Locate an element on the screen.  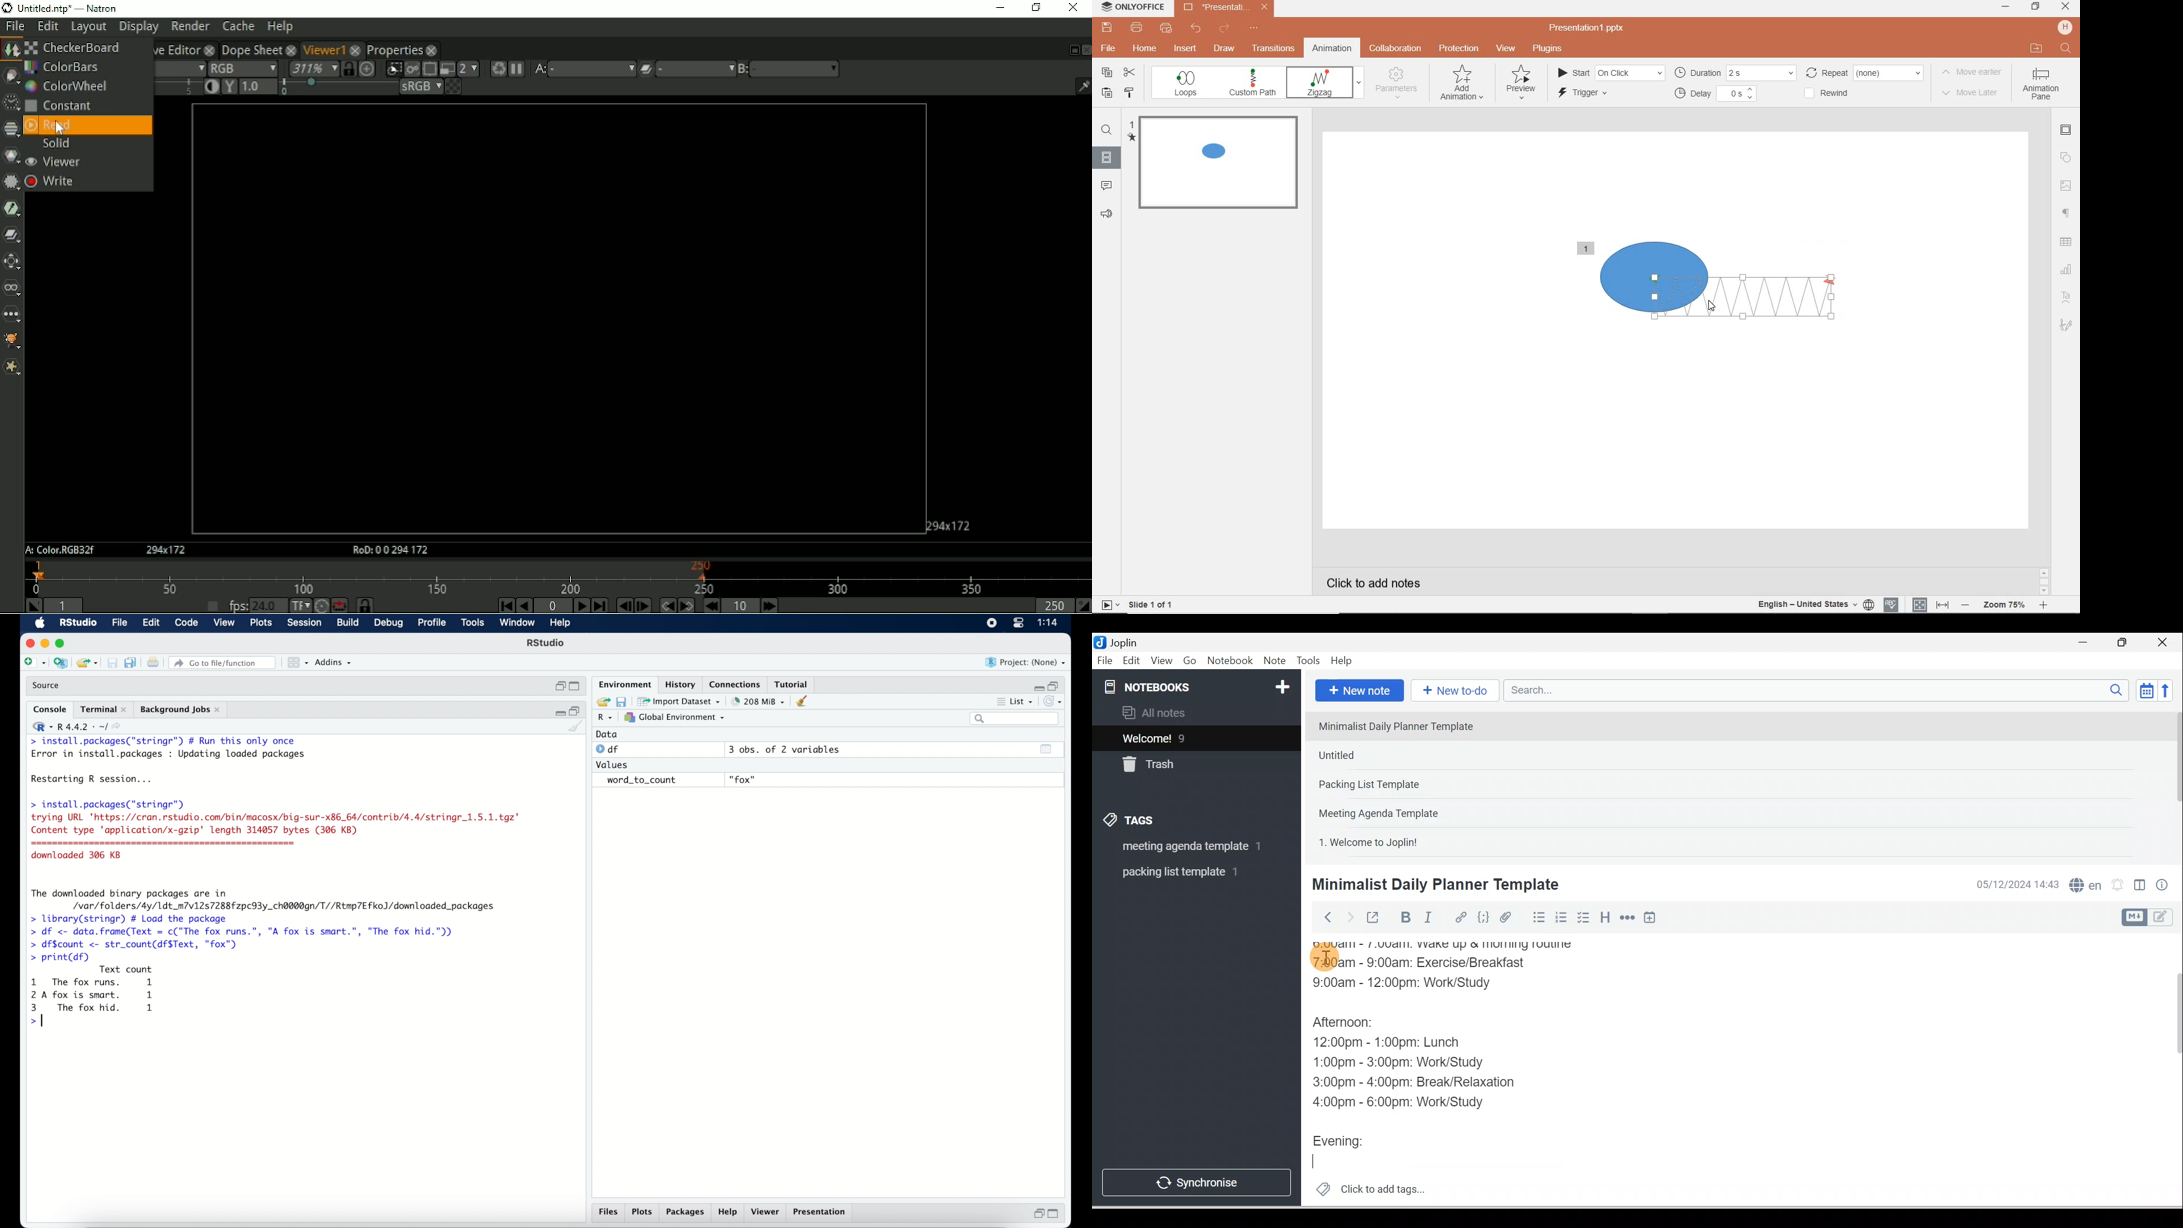
show output window is located at coordinates (1047, 749).